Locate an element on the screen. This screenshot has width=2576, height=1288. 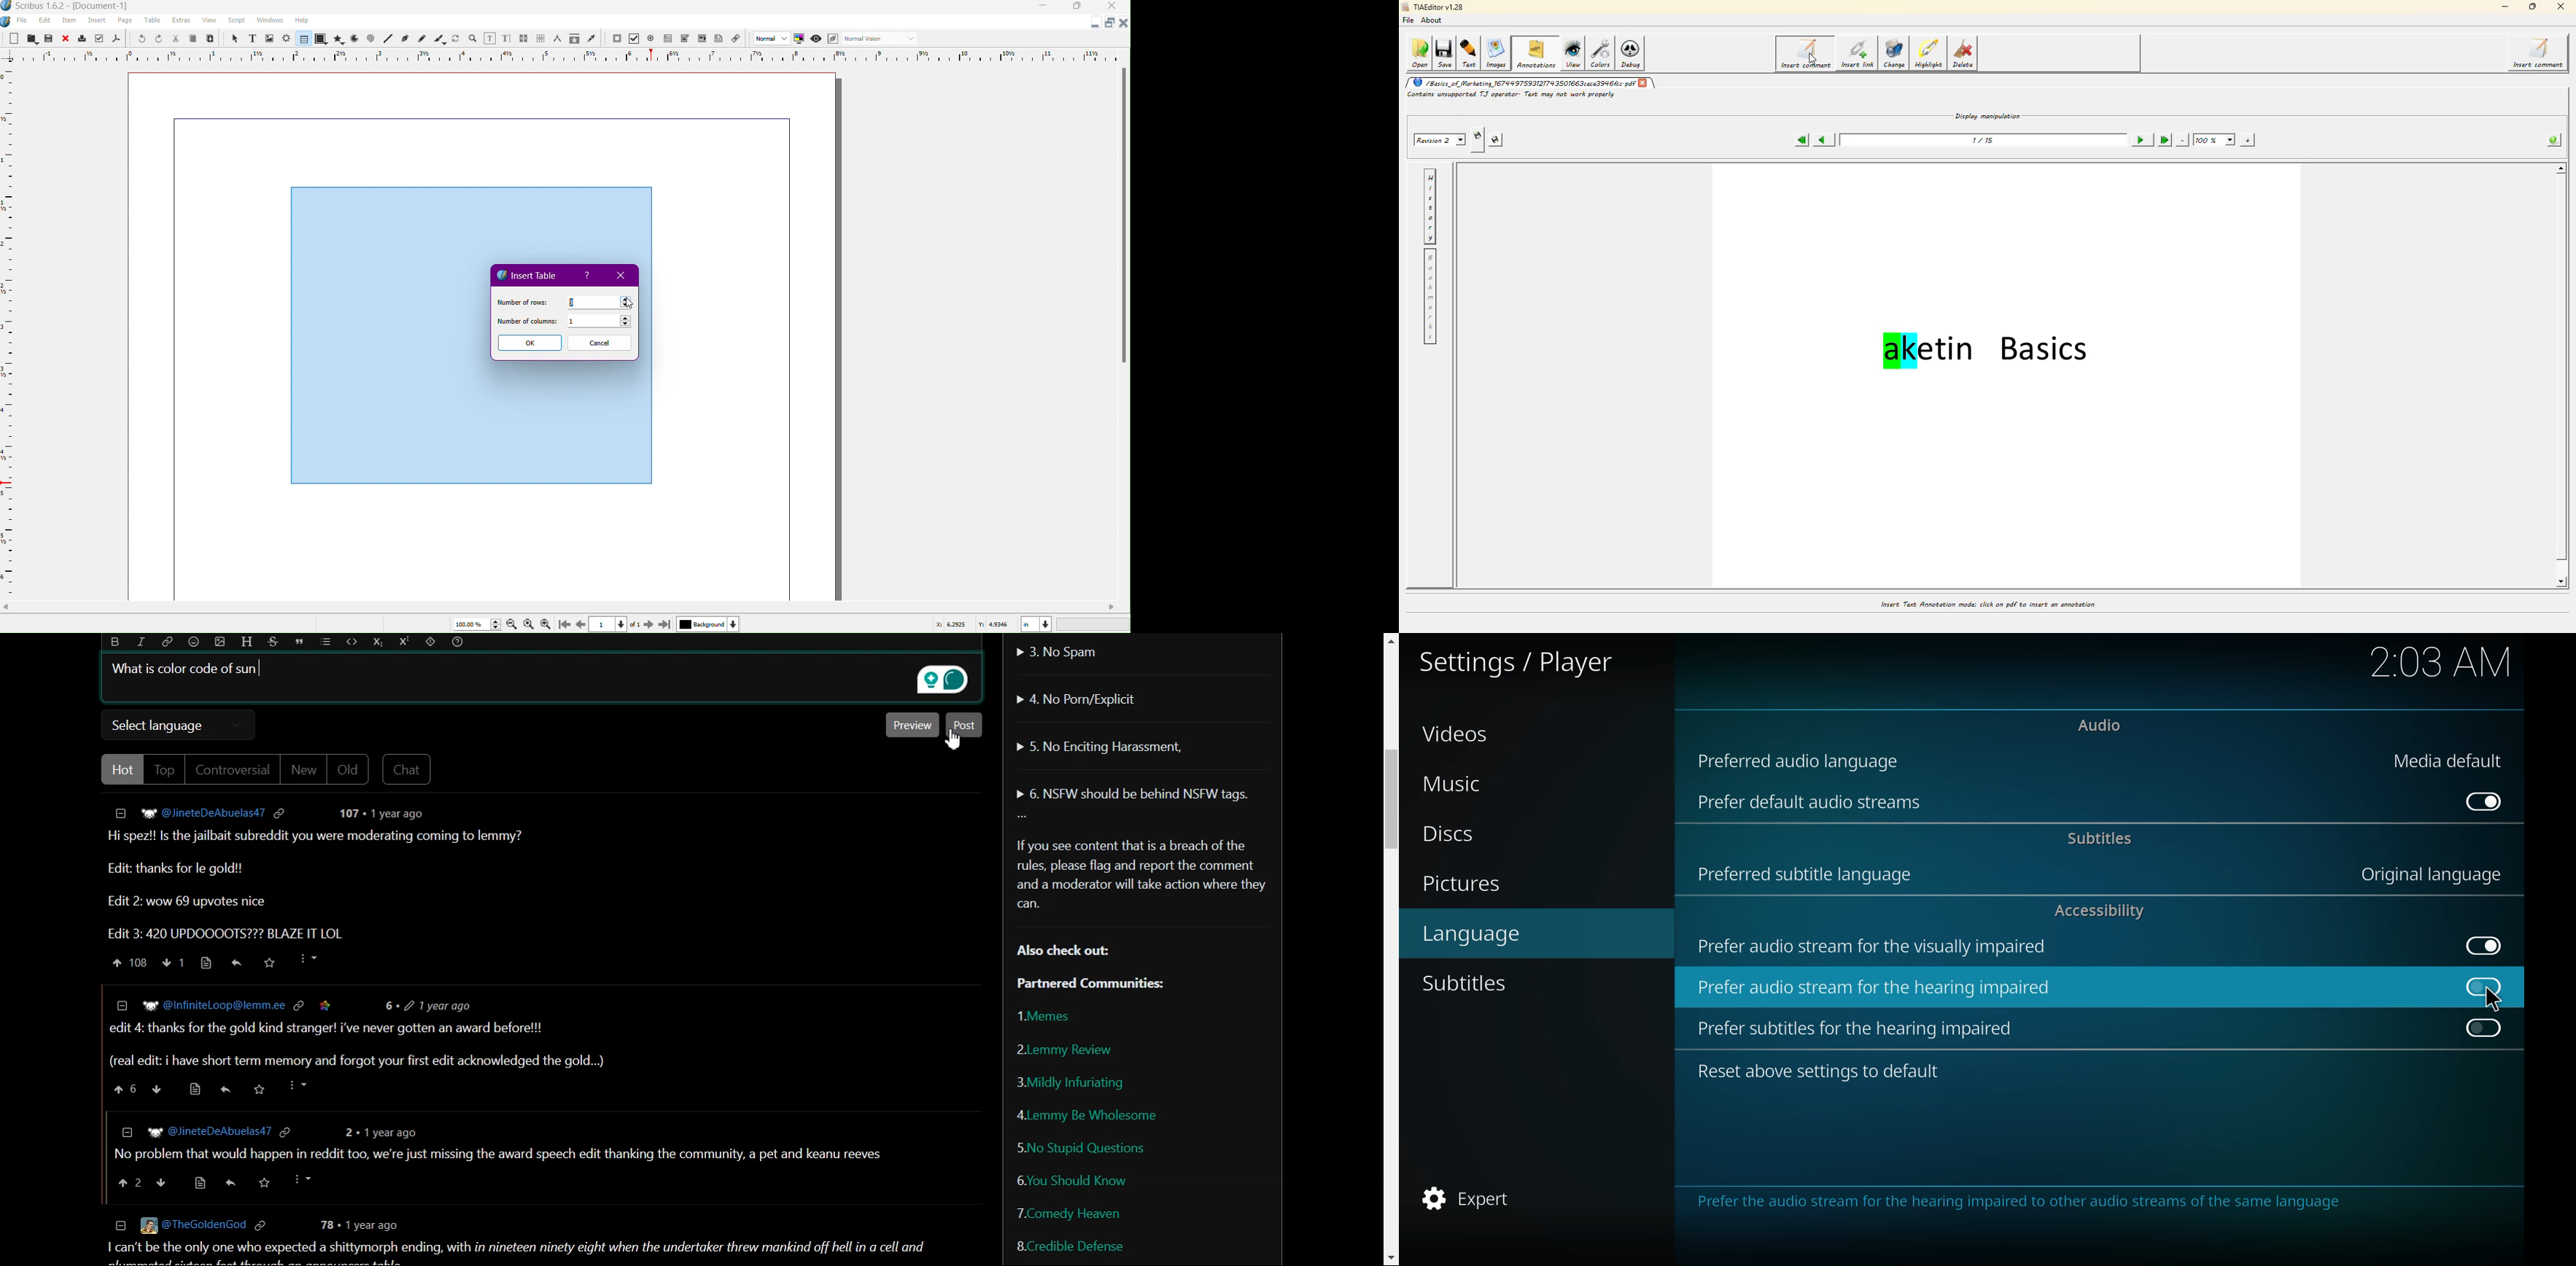
Zoom Out is located at coordinates (509, 624).